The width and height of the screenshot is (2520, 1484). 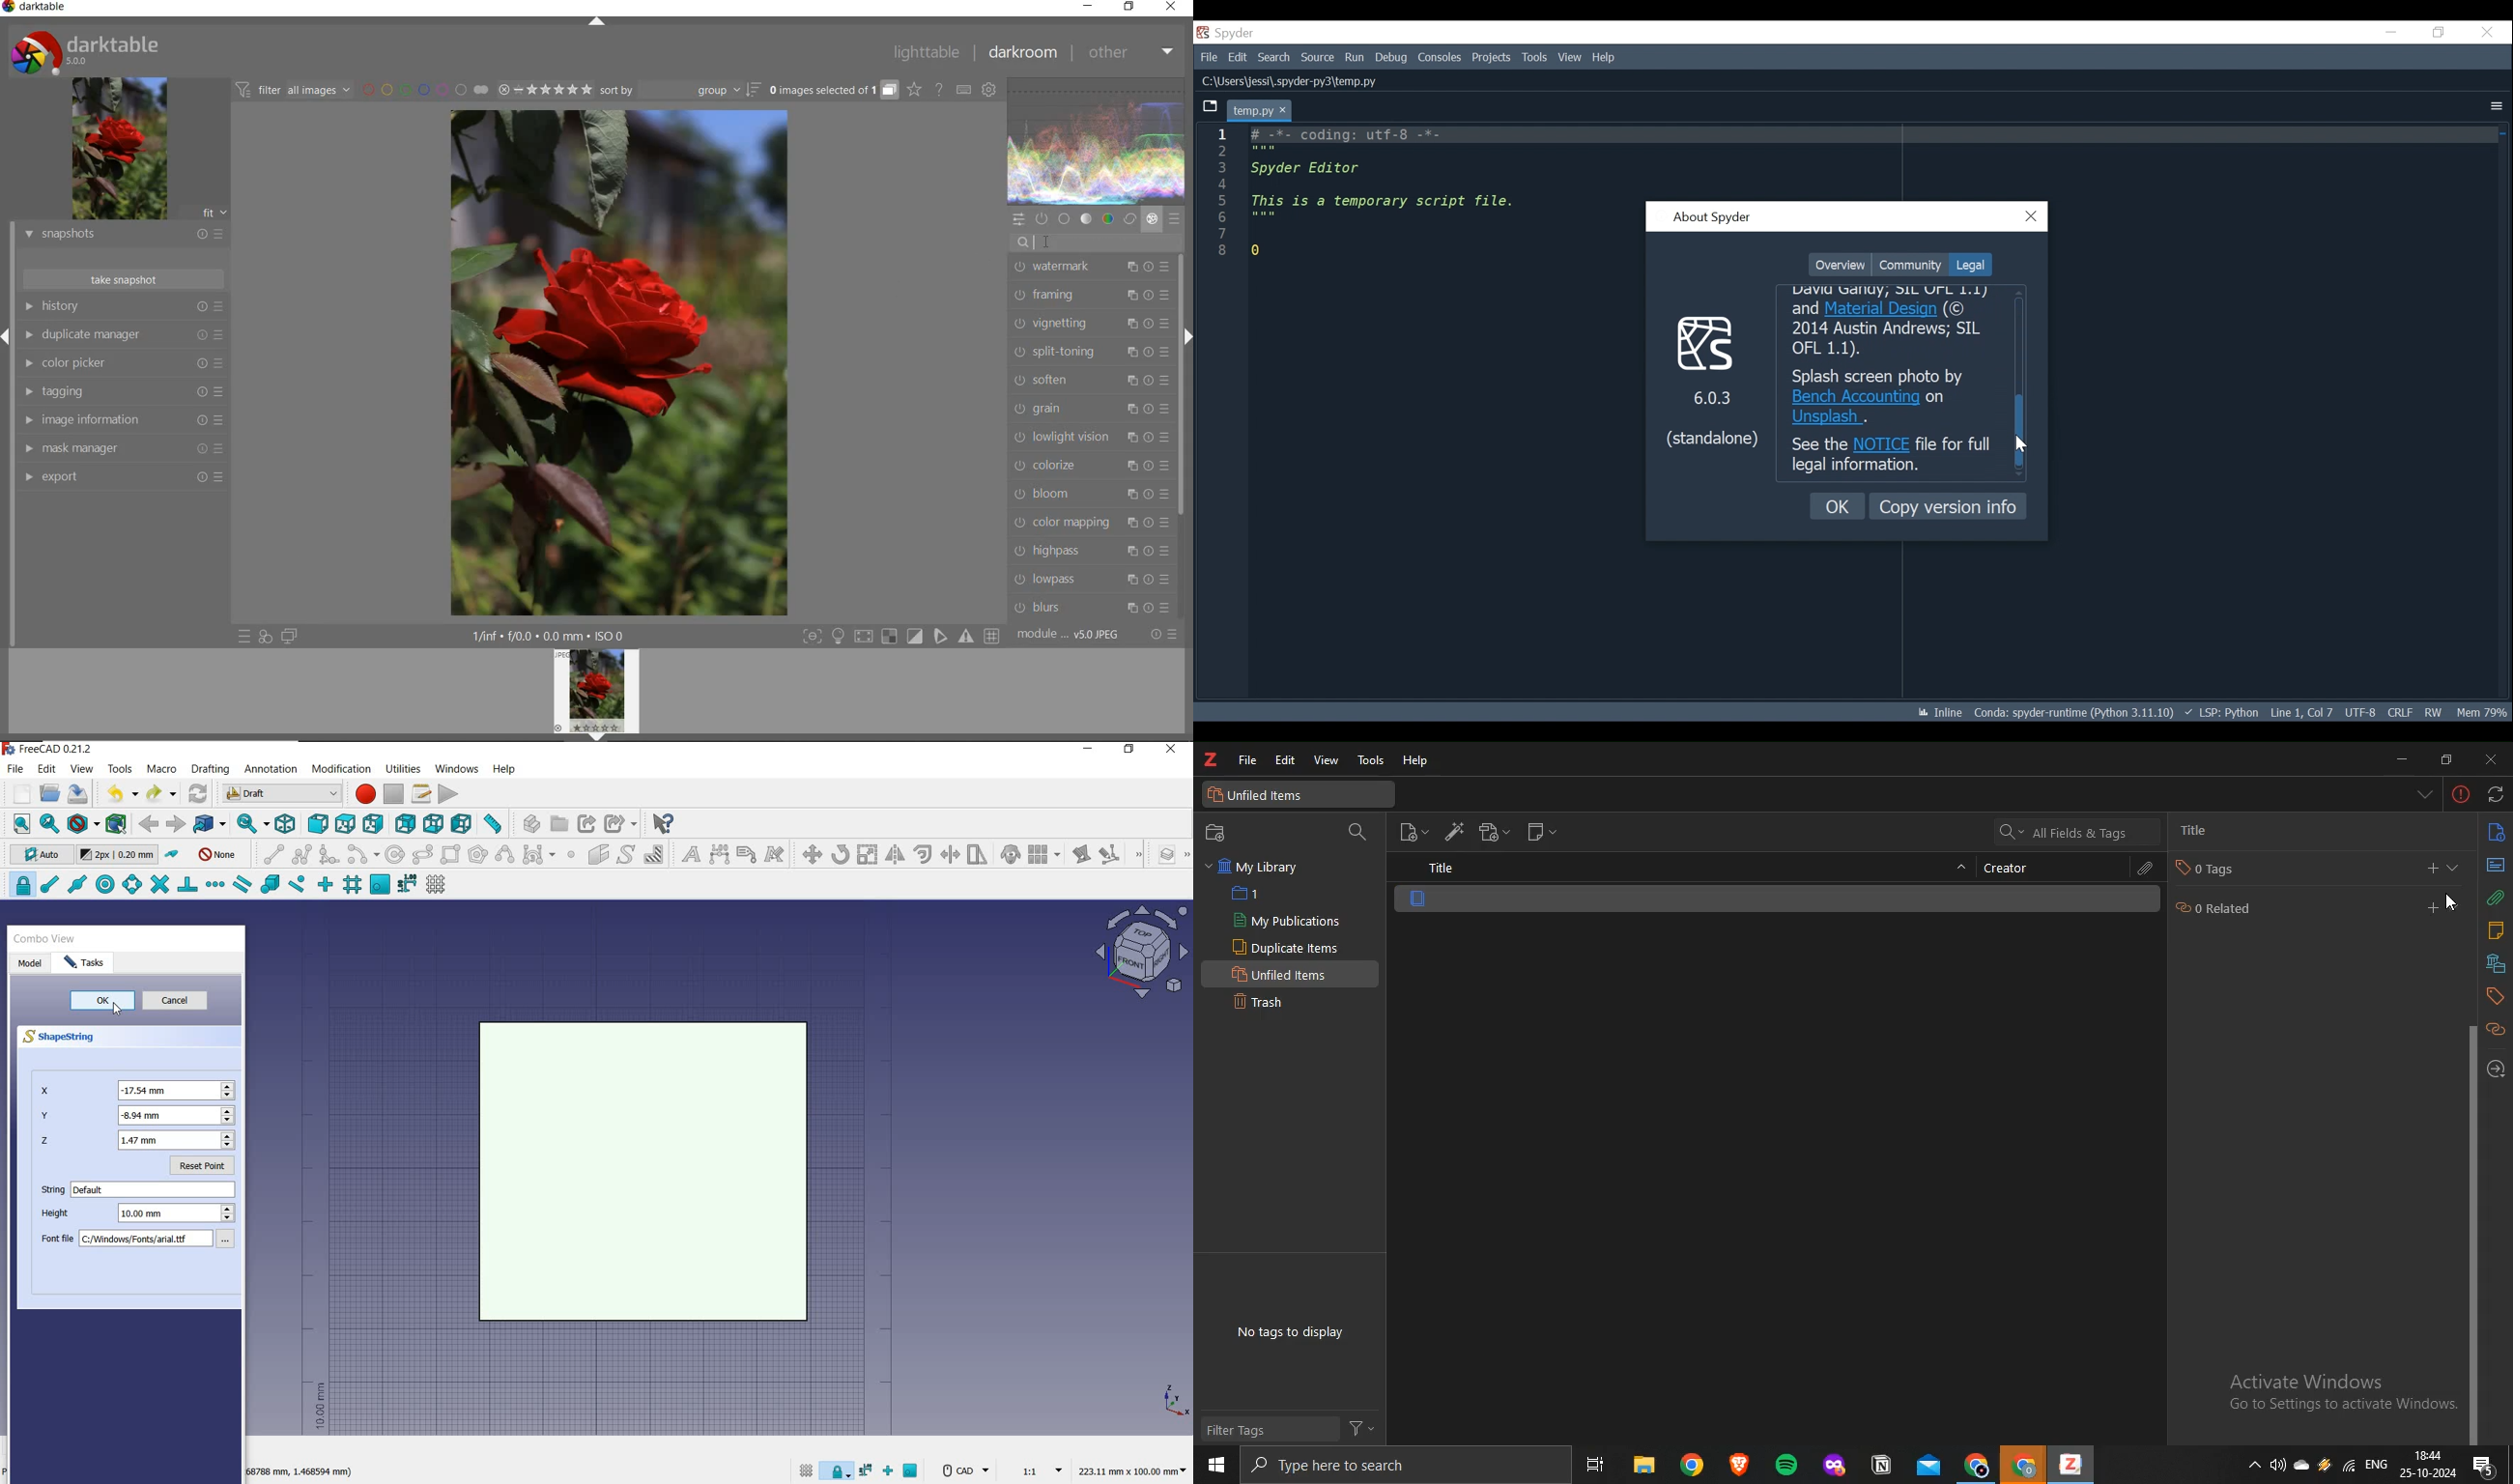 I want to click on right, so click(x=376, y=824).